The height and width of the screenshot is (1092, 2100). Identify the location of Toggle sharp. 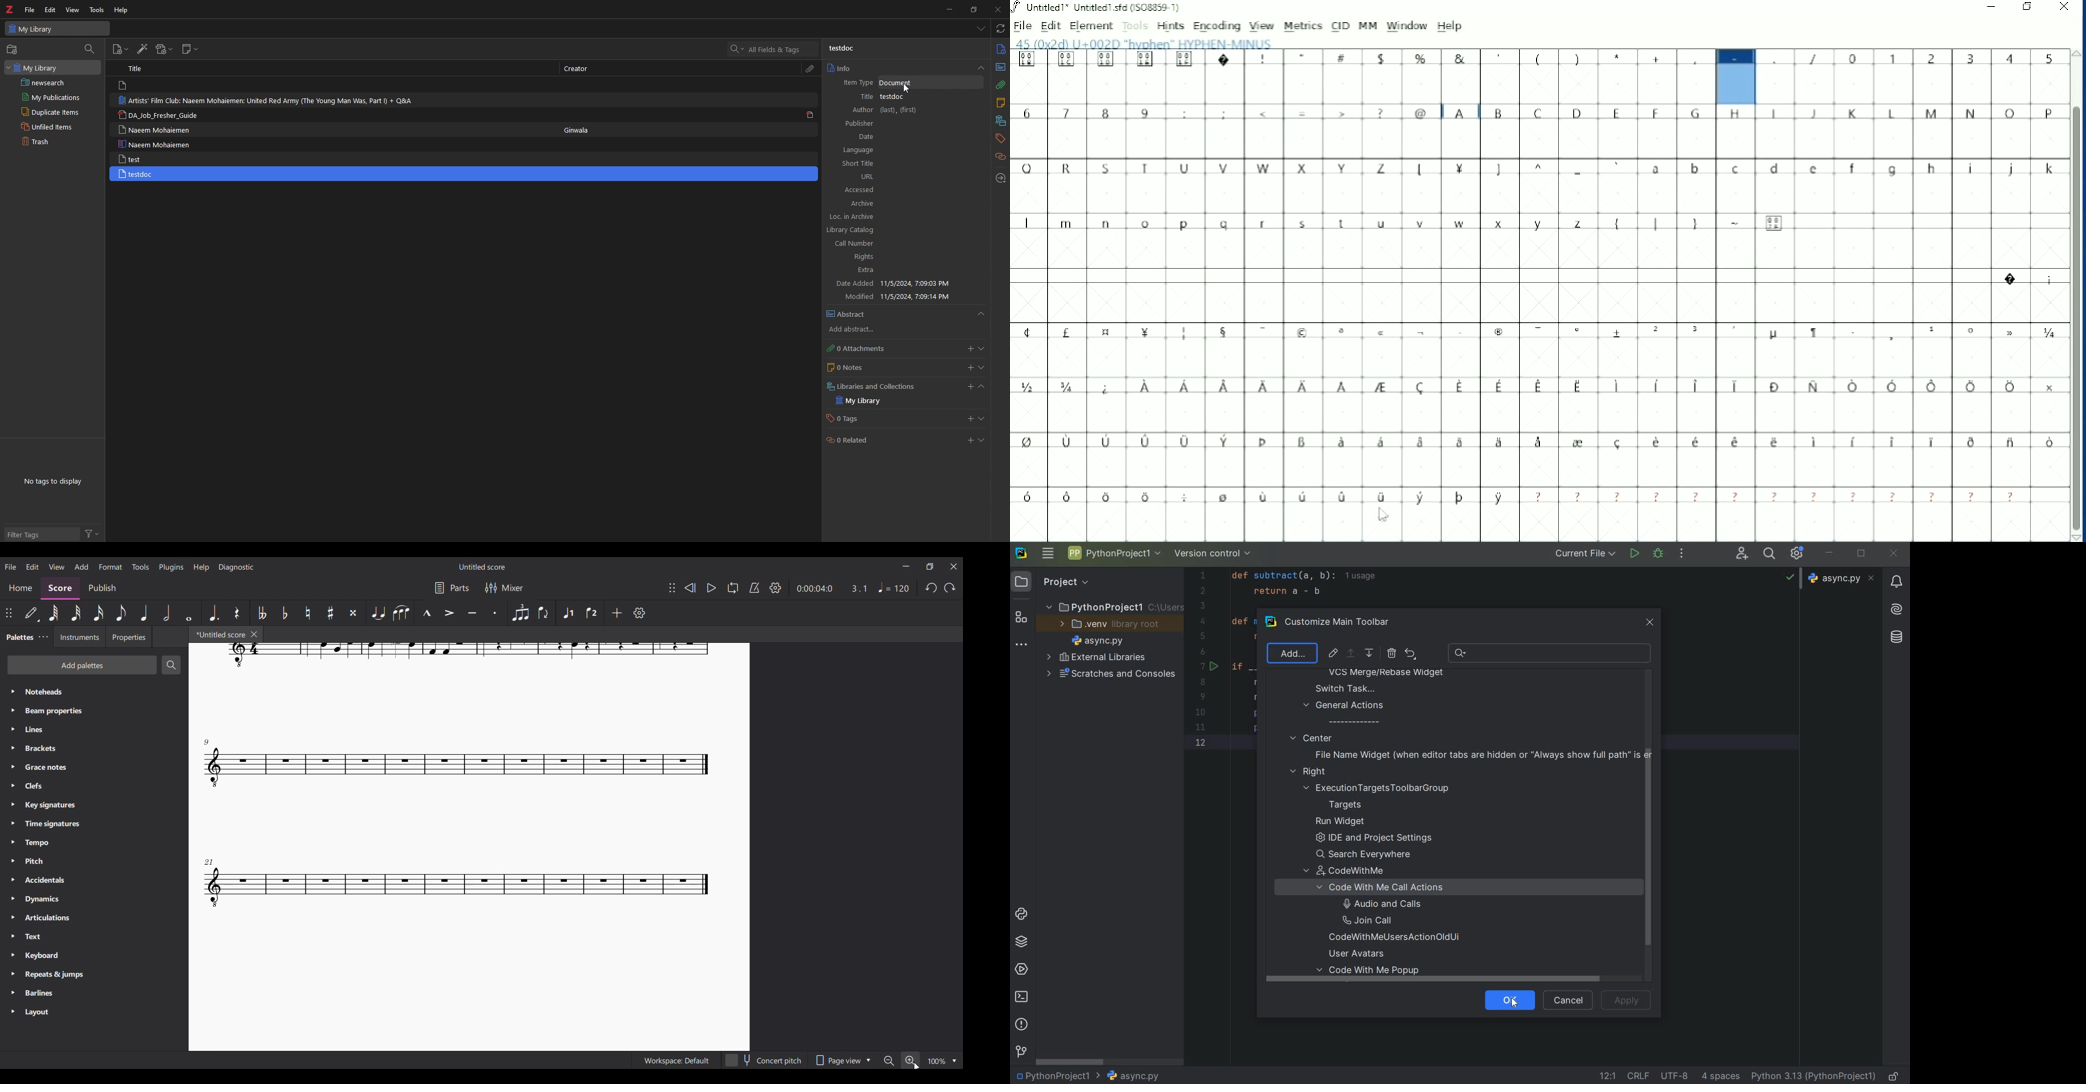
(330, 613).